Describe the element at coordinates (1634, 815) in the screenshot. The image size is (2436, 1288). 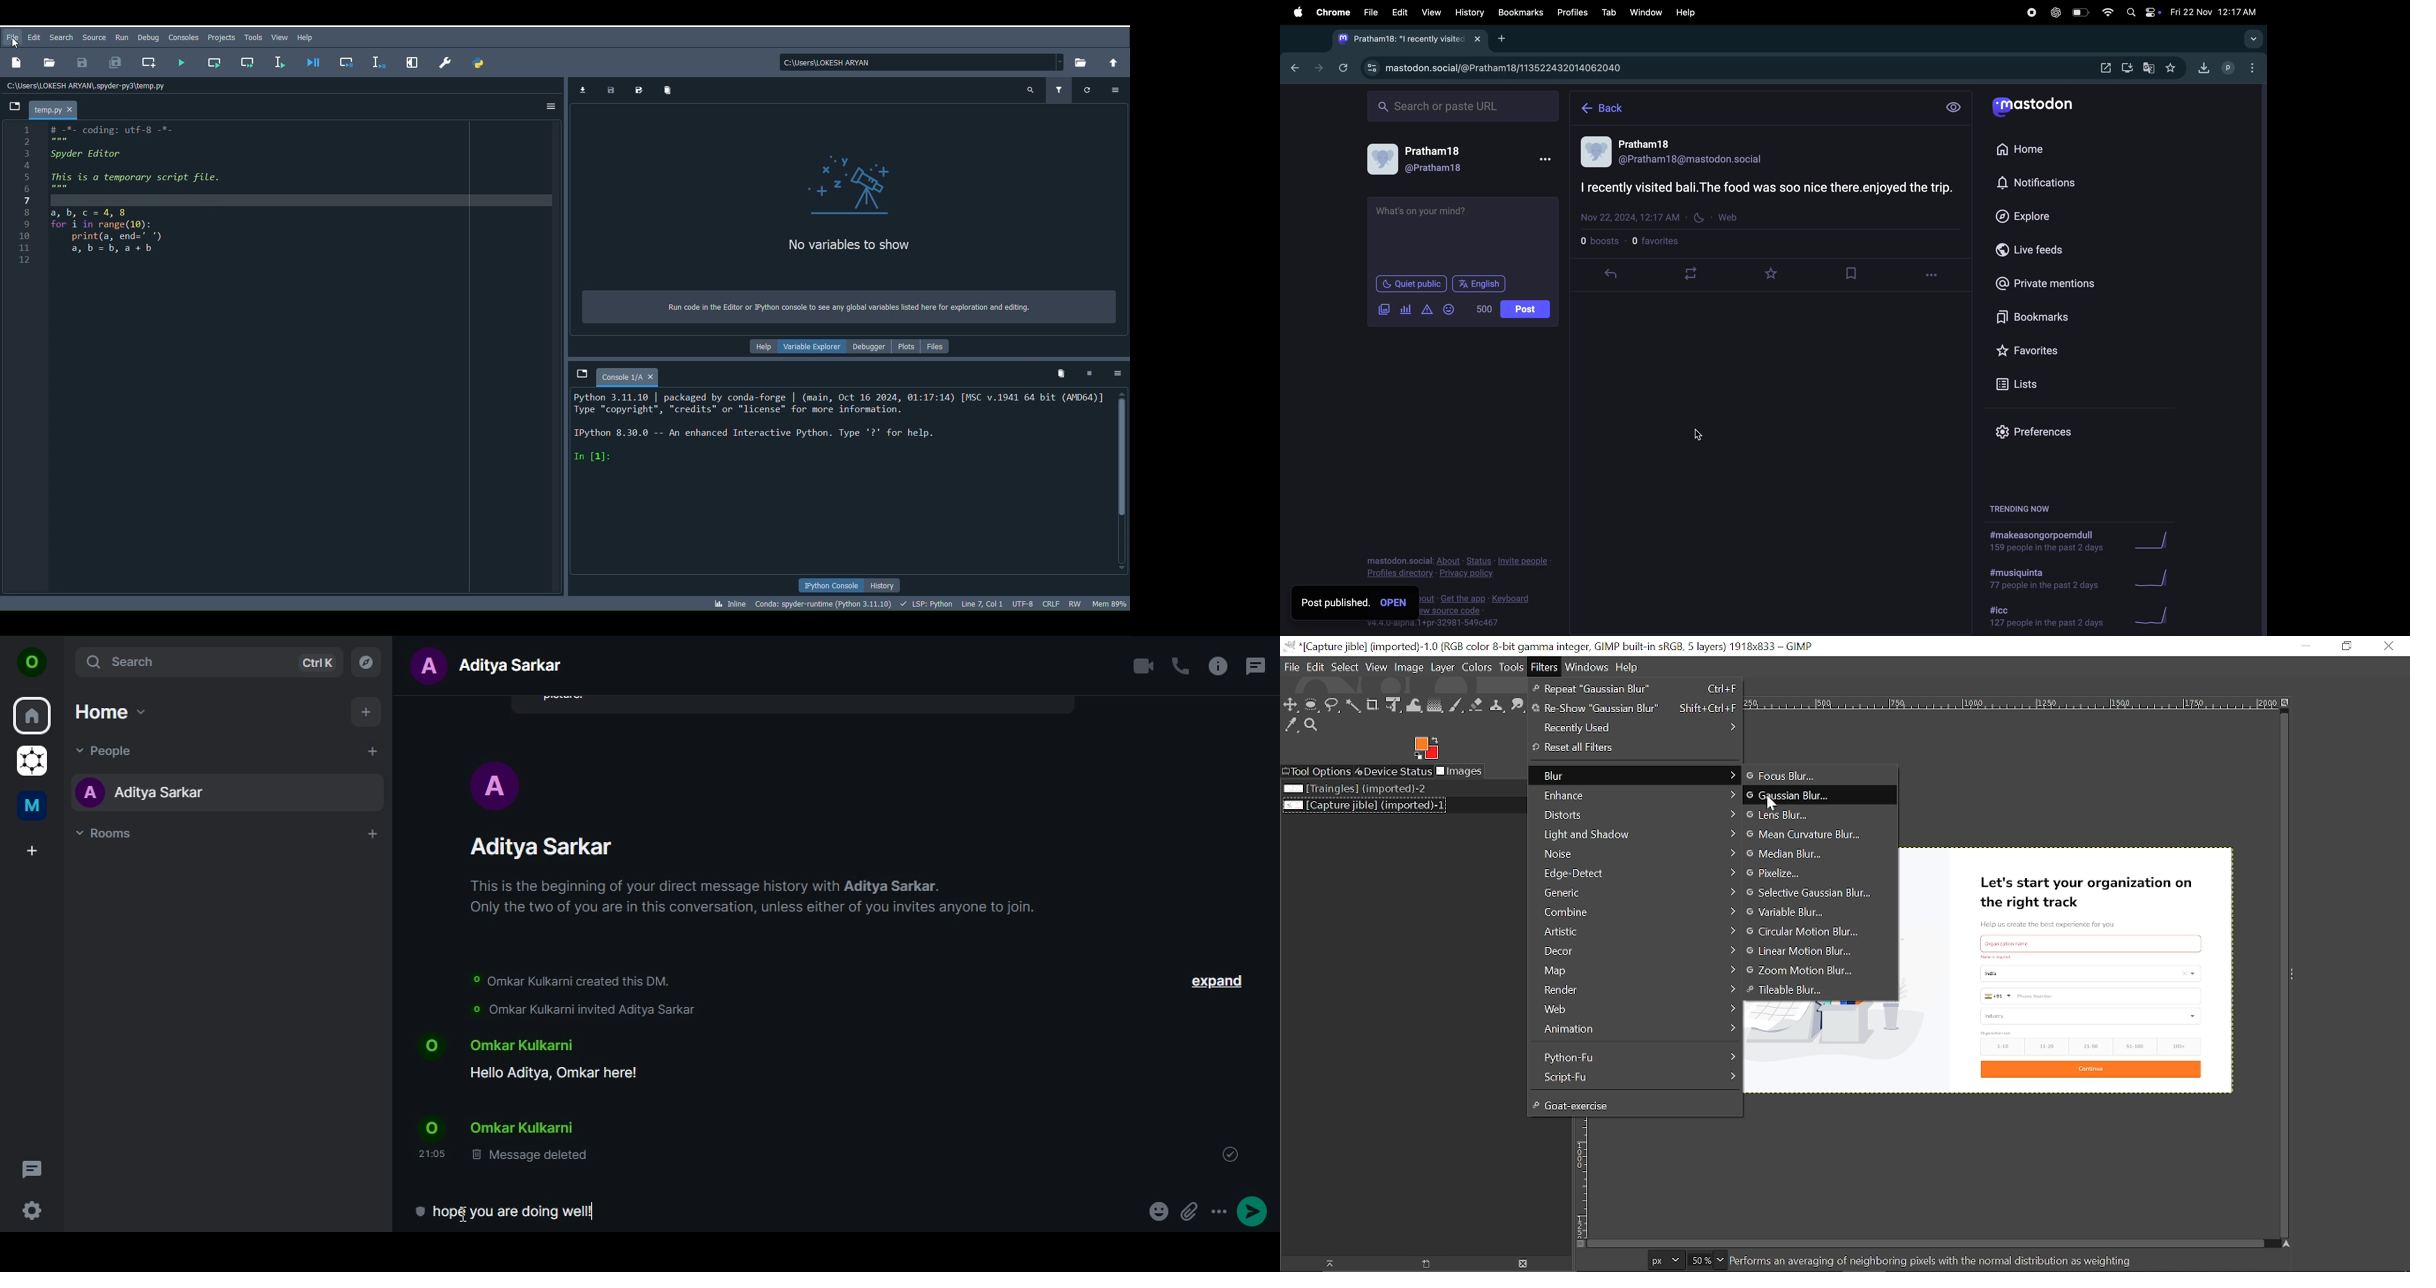
I see `Distorts` at that location.